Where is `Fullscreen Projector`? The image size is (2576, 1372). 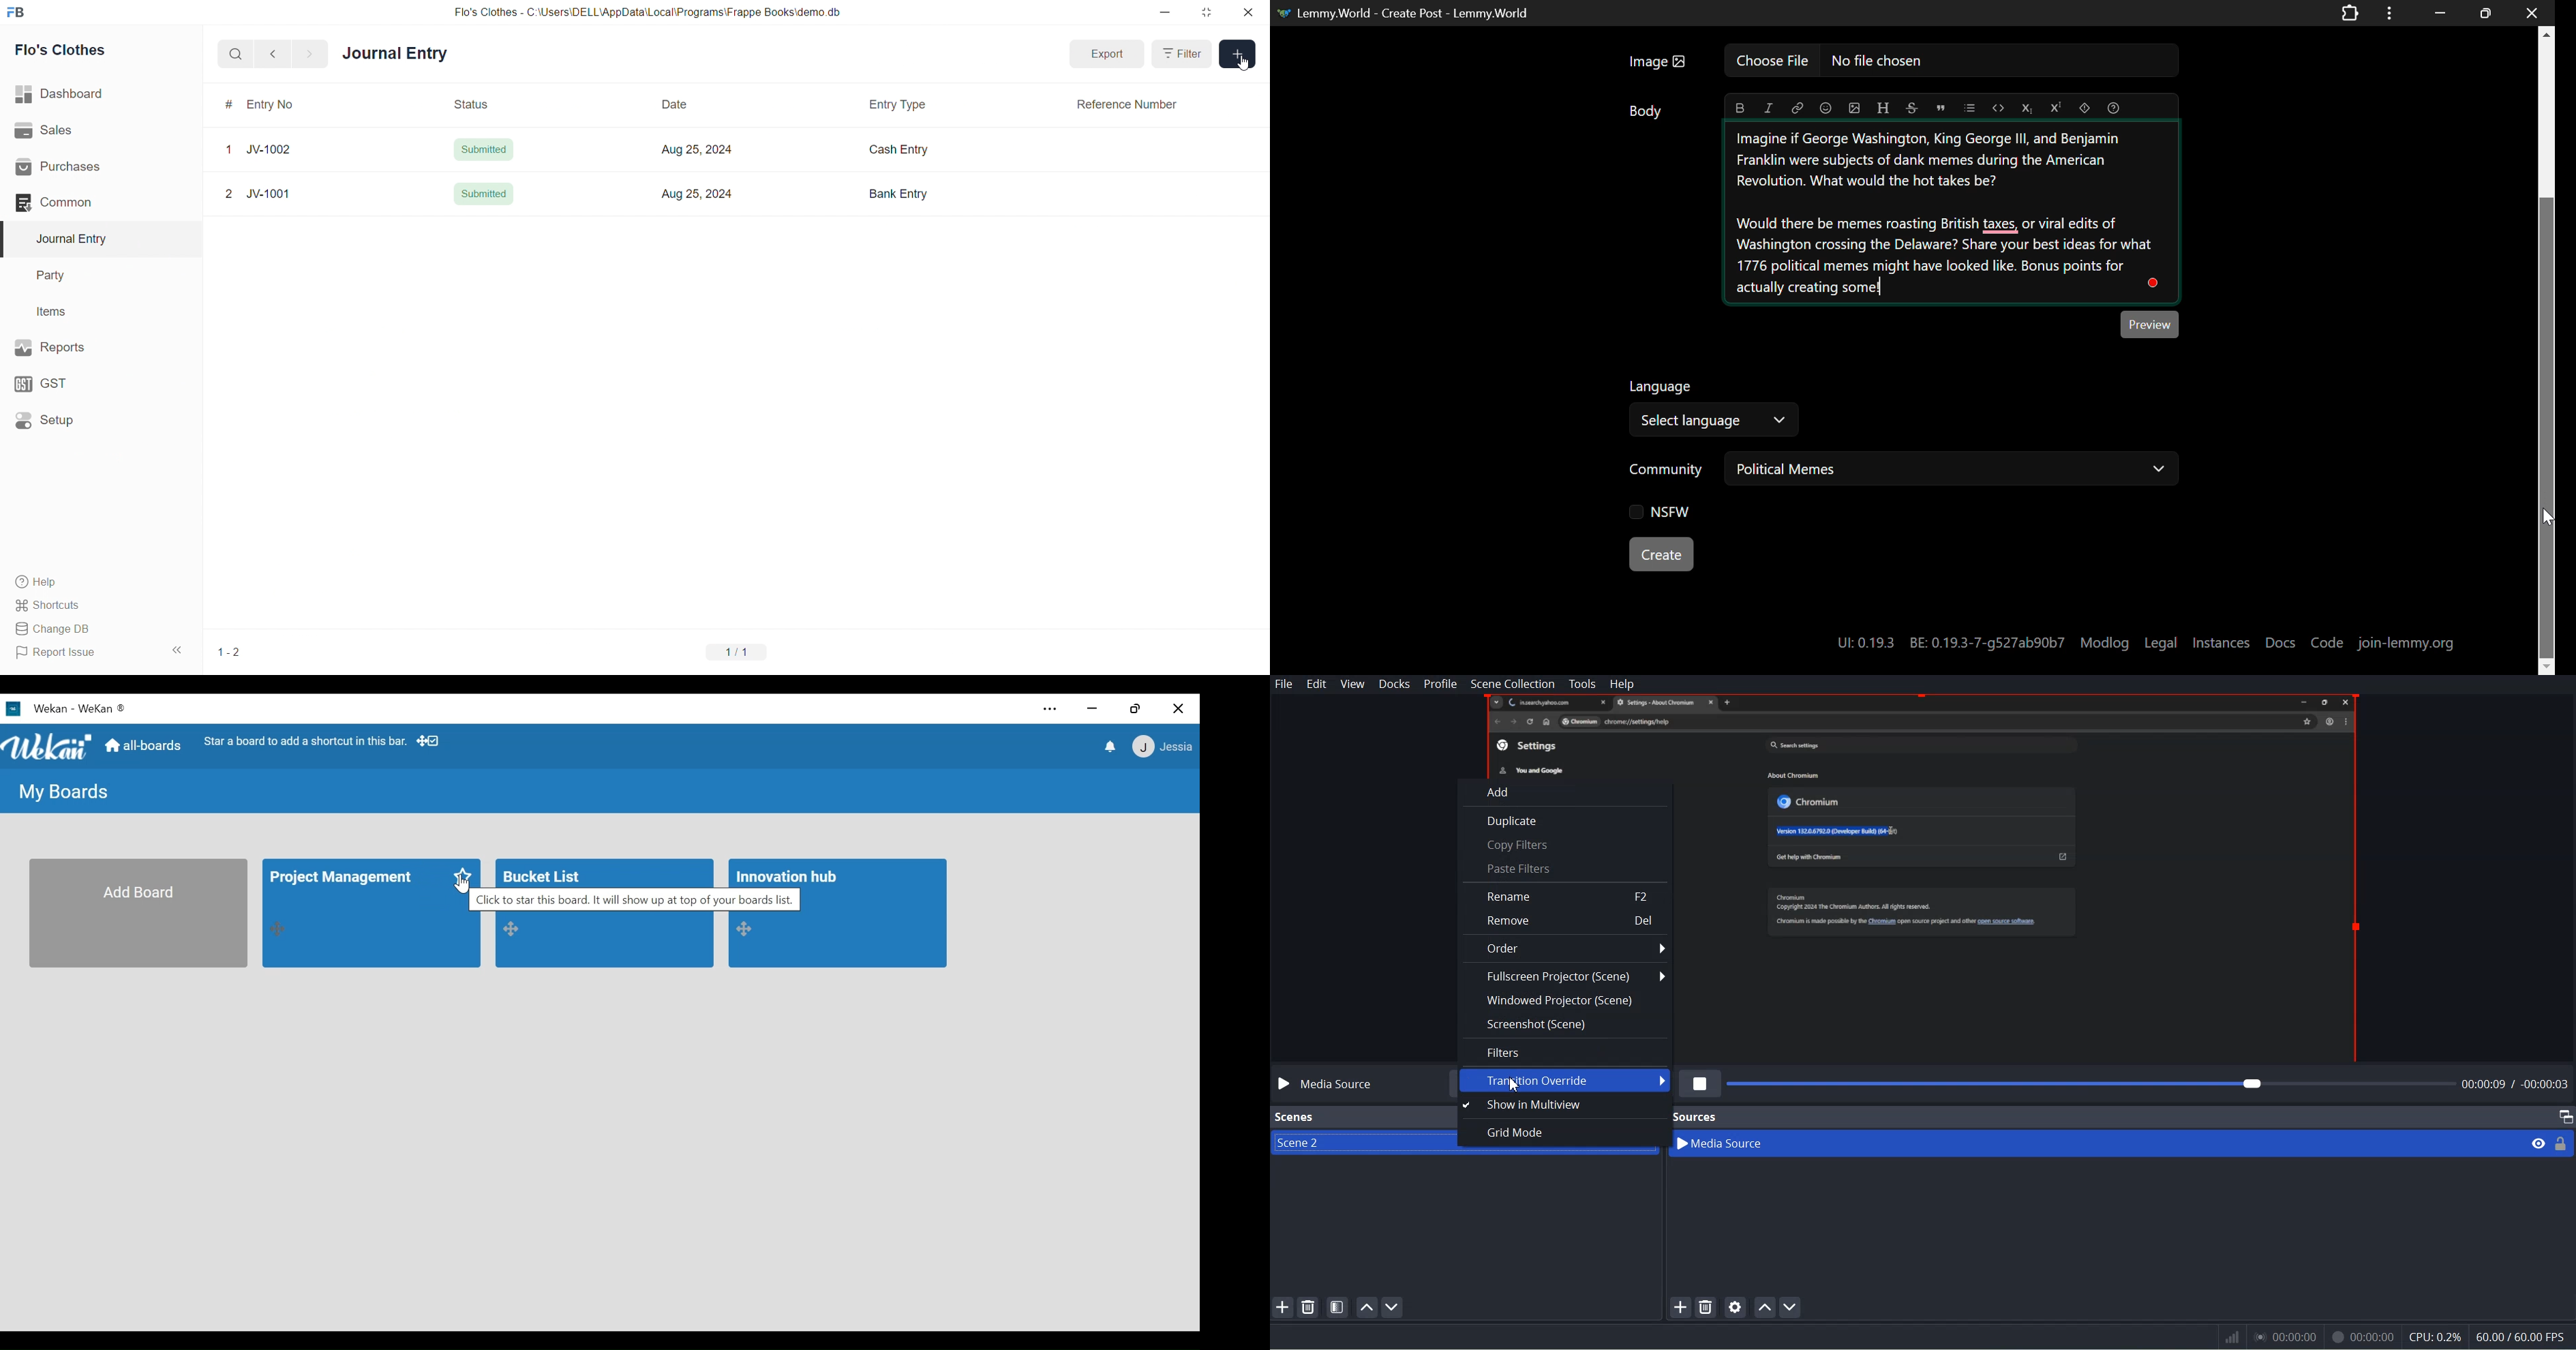 Fullscreen Projector is located at coordinates (1565, 976).